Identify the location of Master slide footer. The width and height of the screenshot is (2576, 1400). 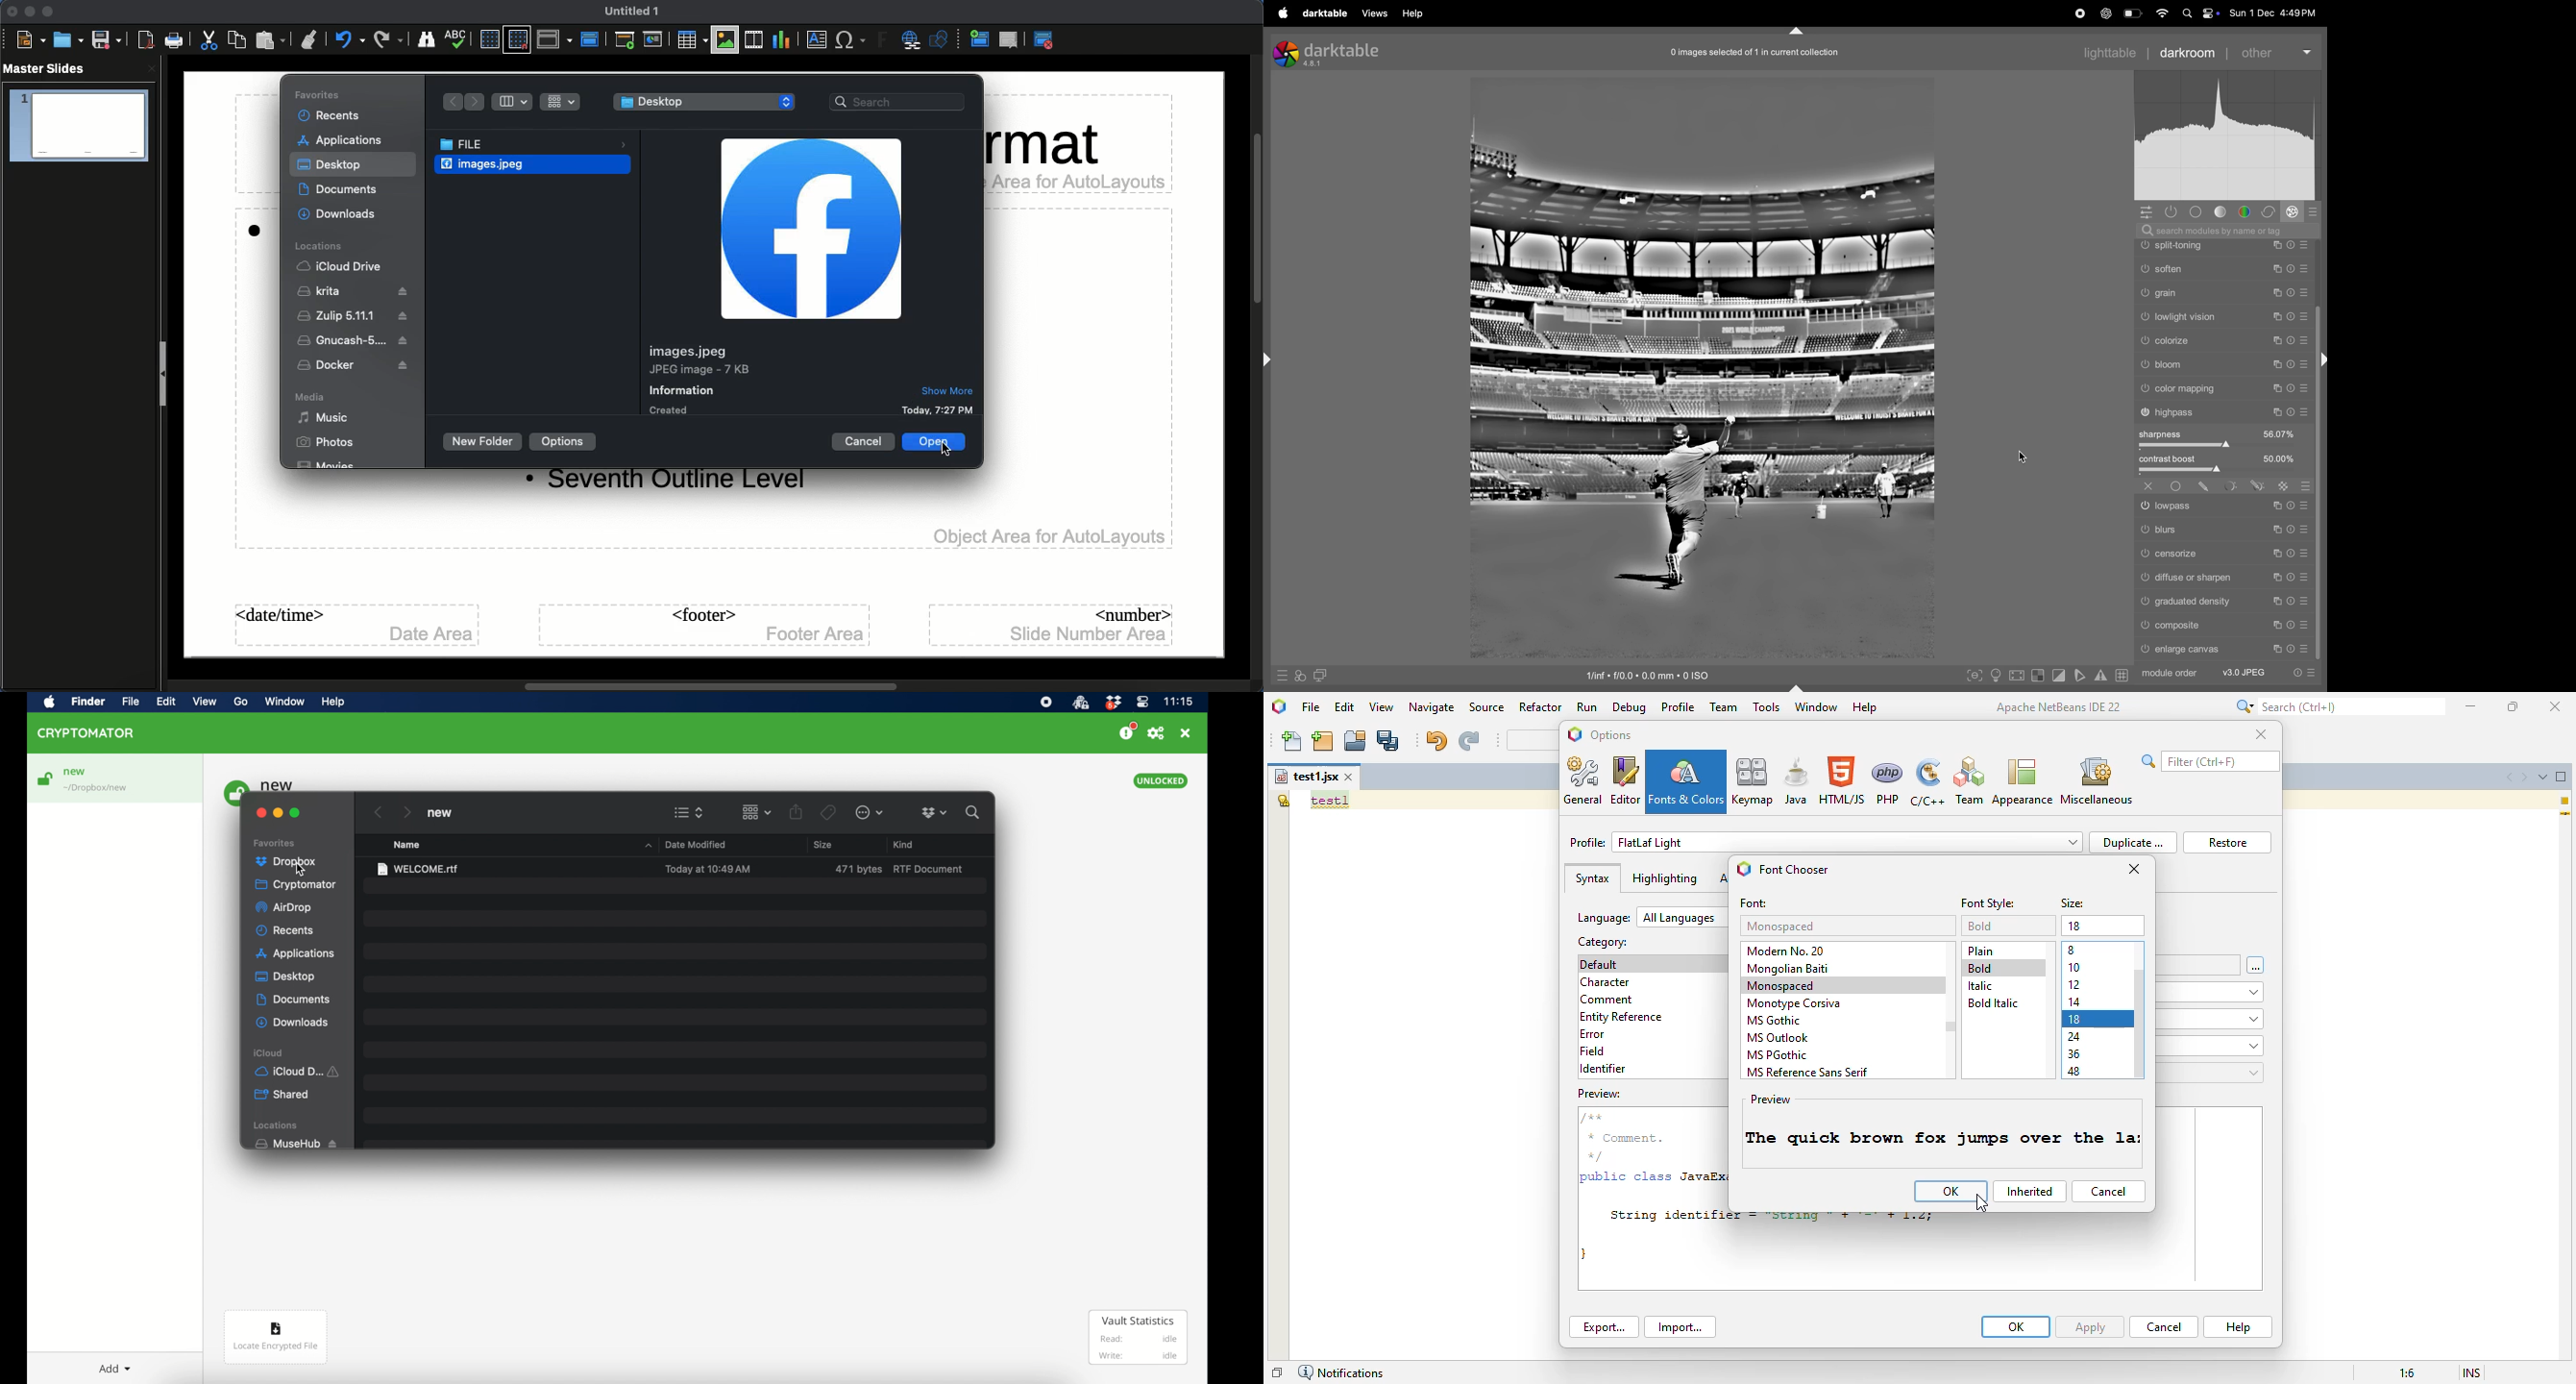
(707, 625).